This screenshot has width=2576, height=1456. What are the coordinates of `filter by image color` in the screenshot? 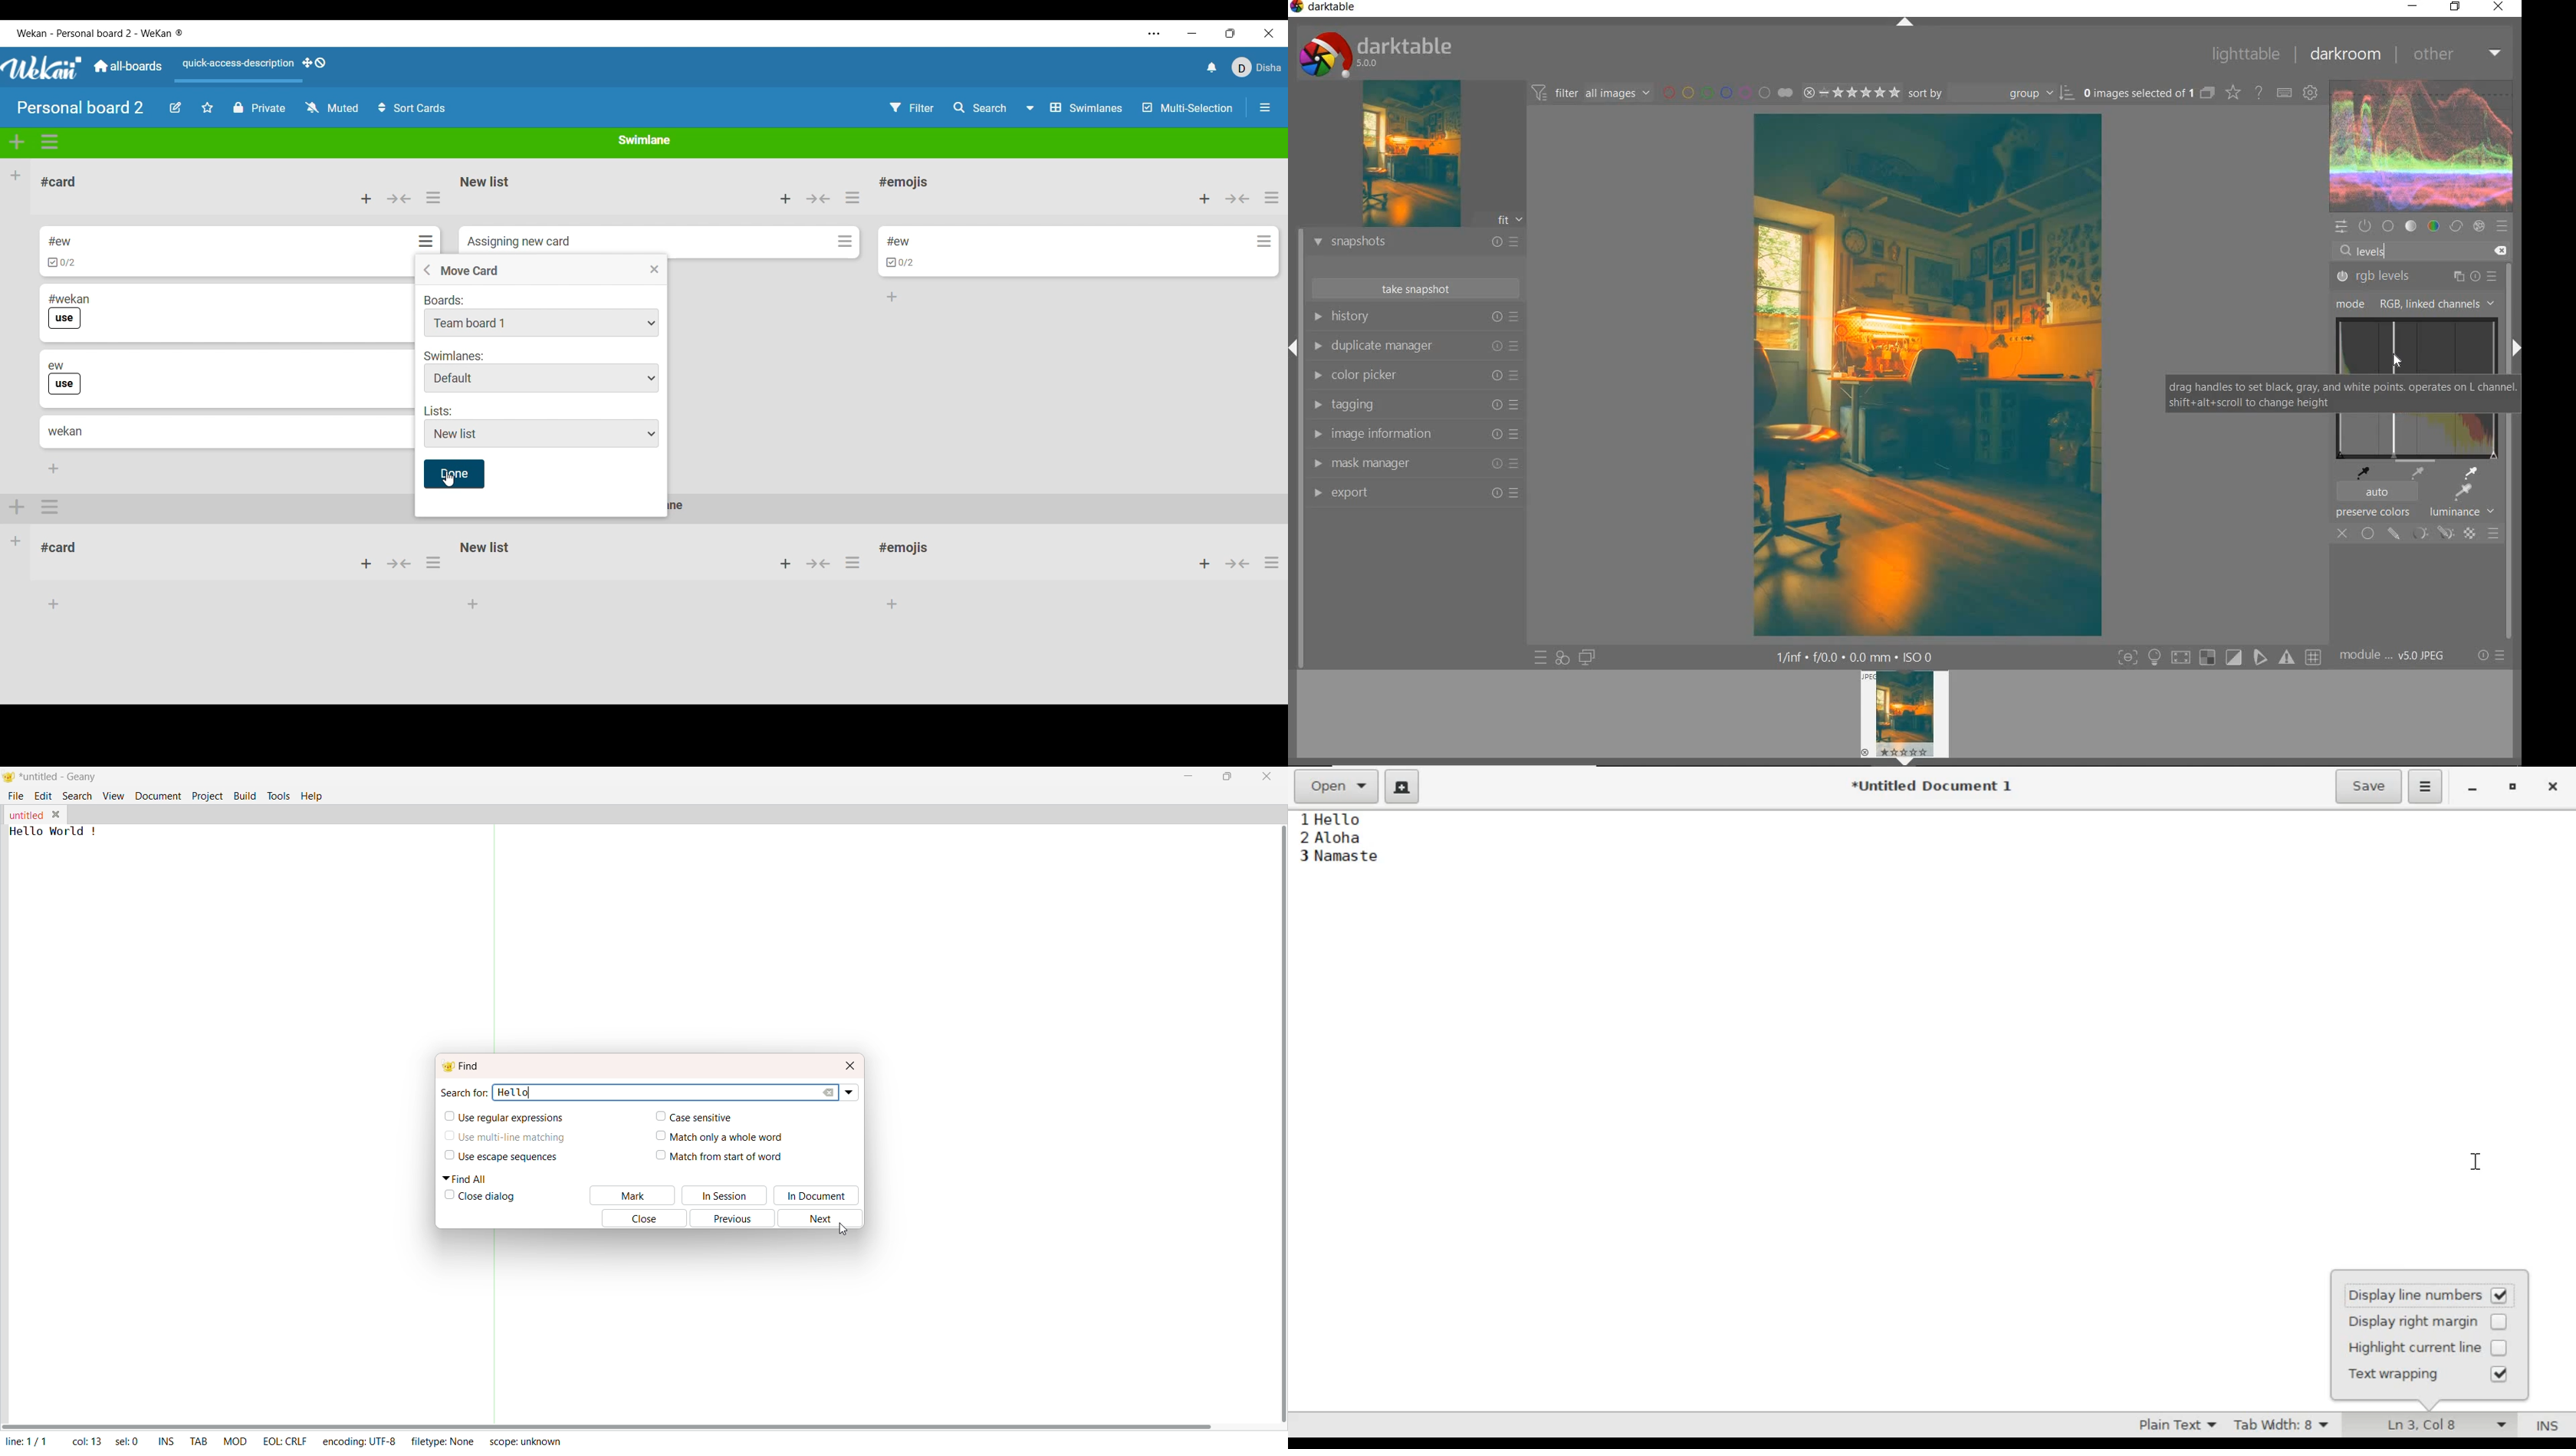 It's located at (1728, 93).